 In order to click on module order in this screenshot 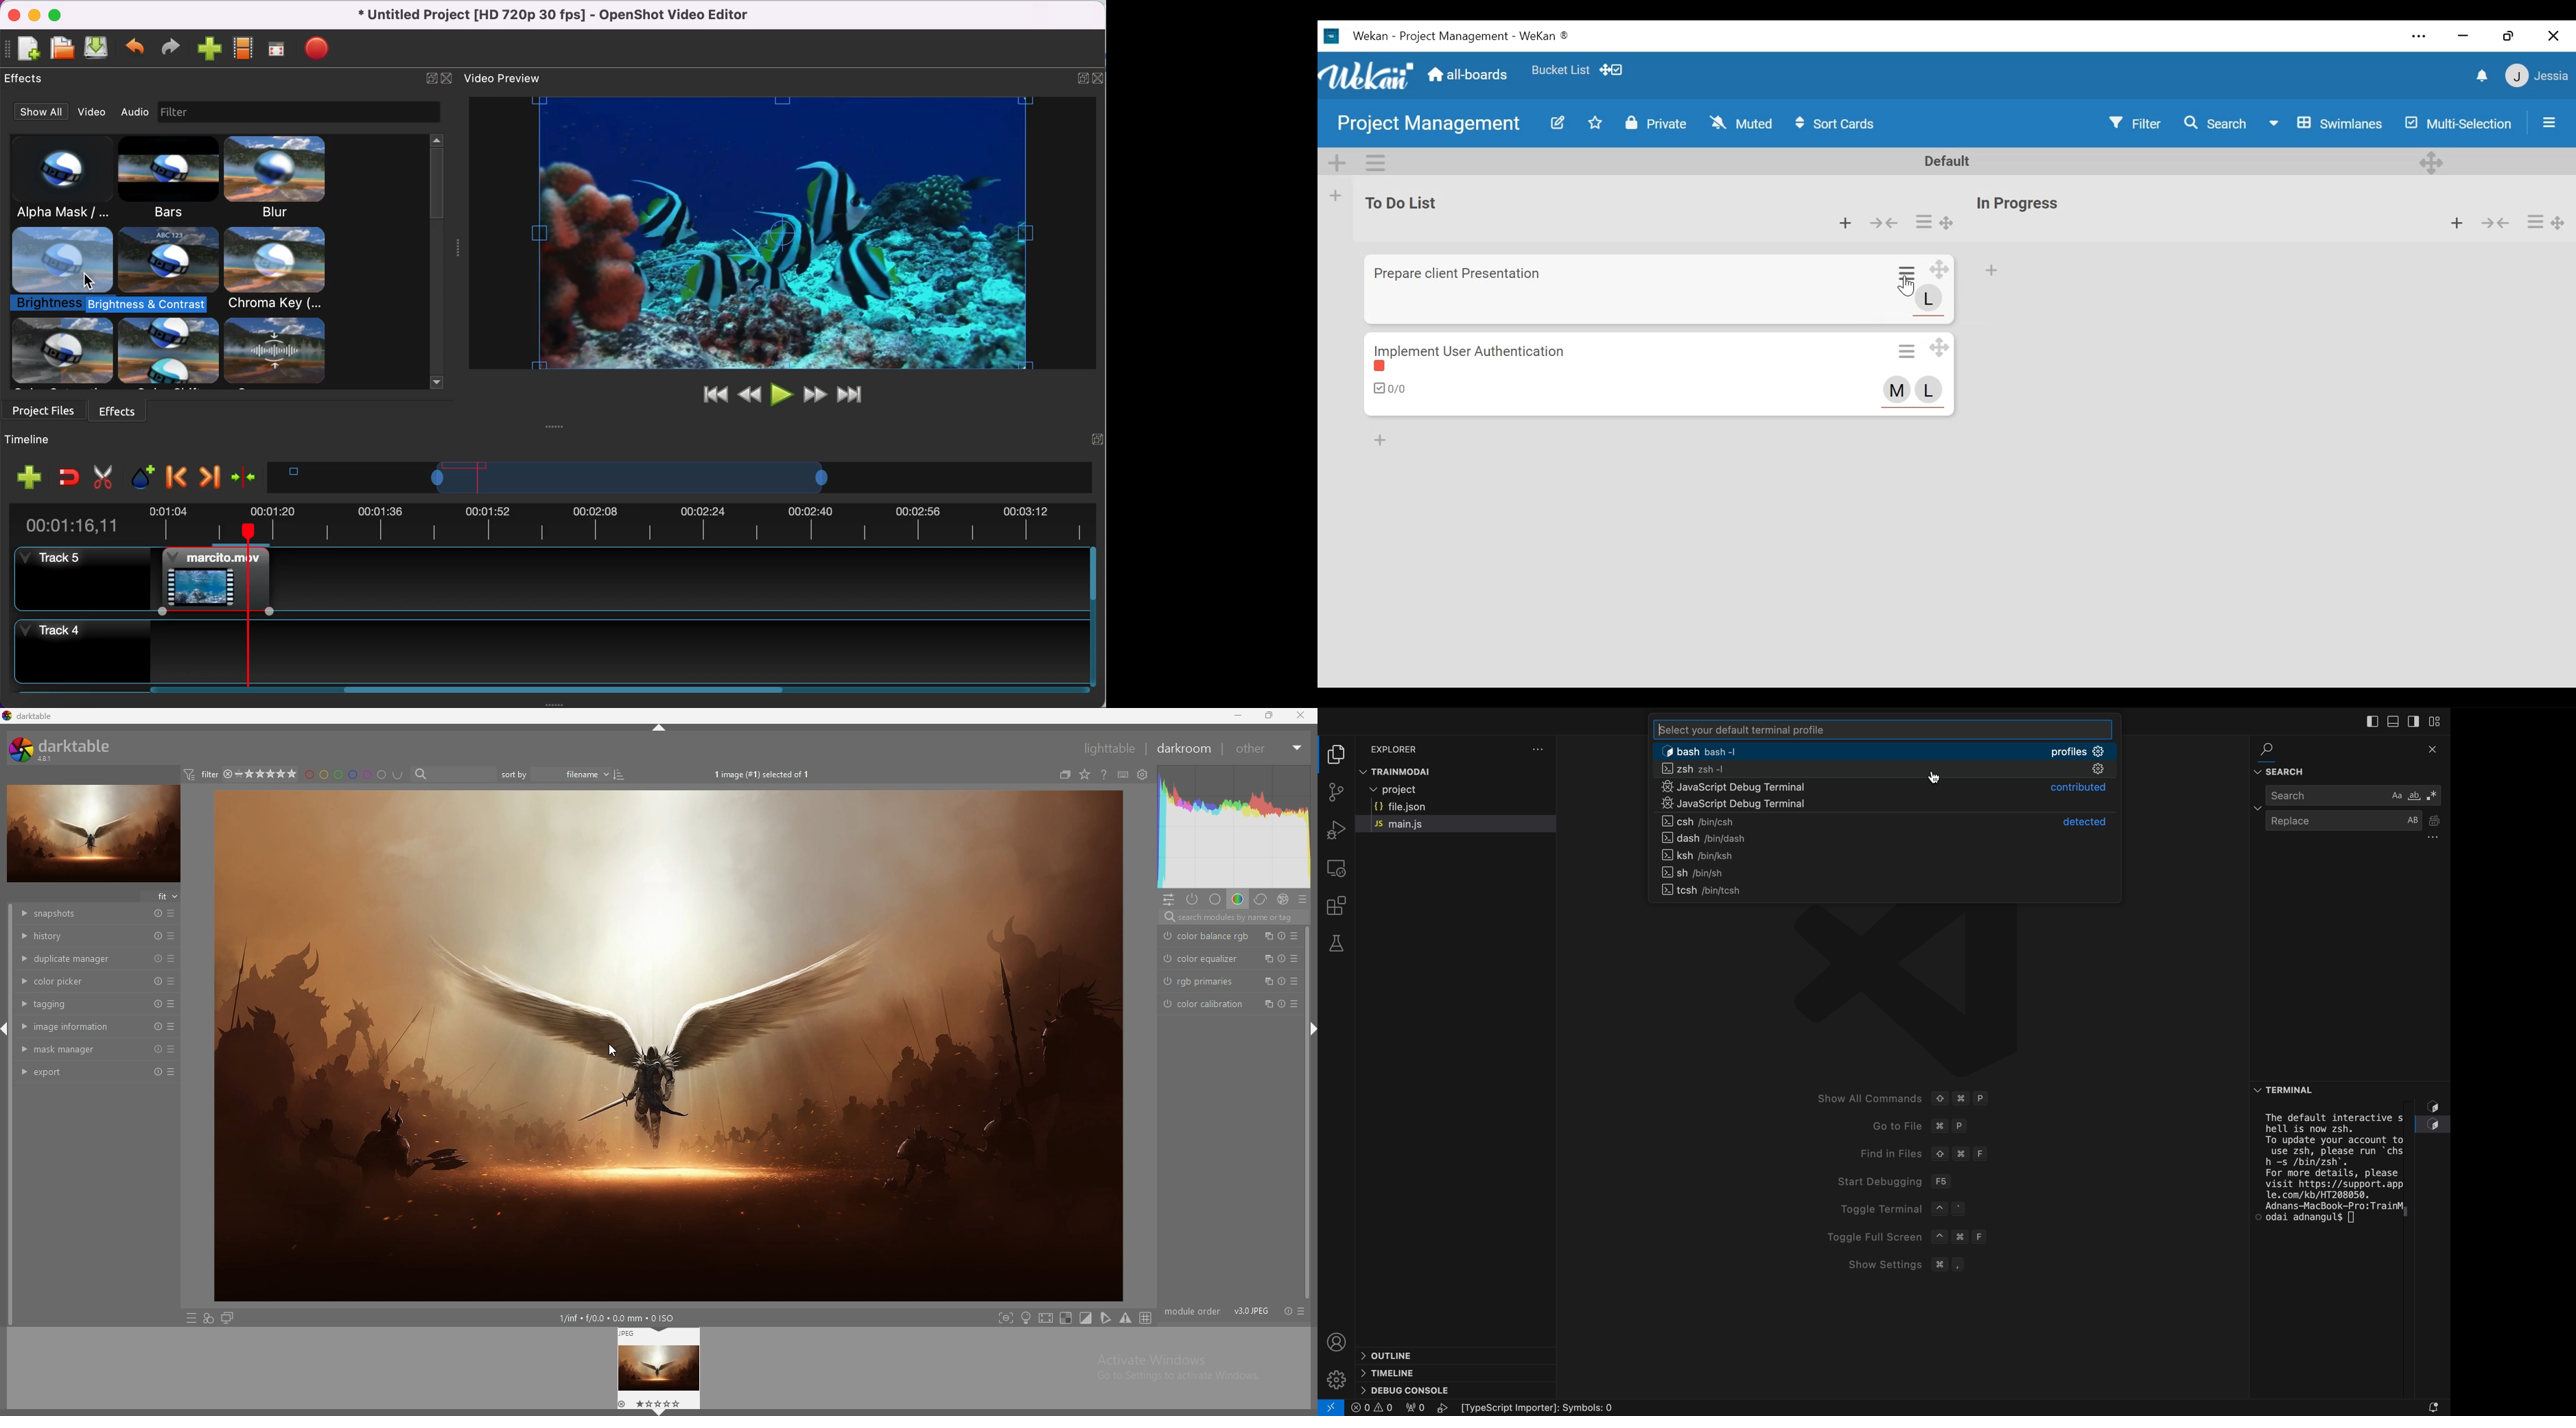, I will do `click(1193, 1310)`.